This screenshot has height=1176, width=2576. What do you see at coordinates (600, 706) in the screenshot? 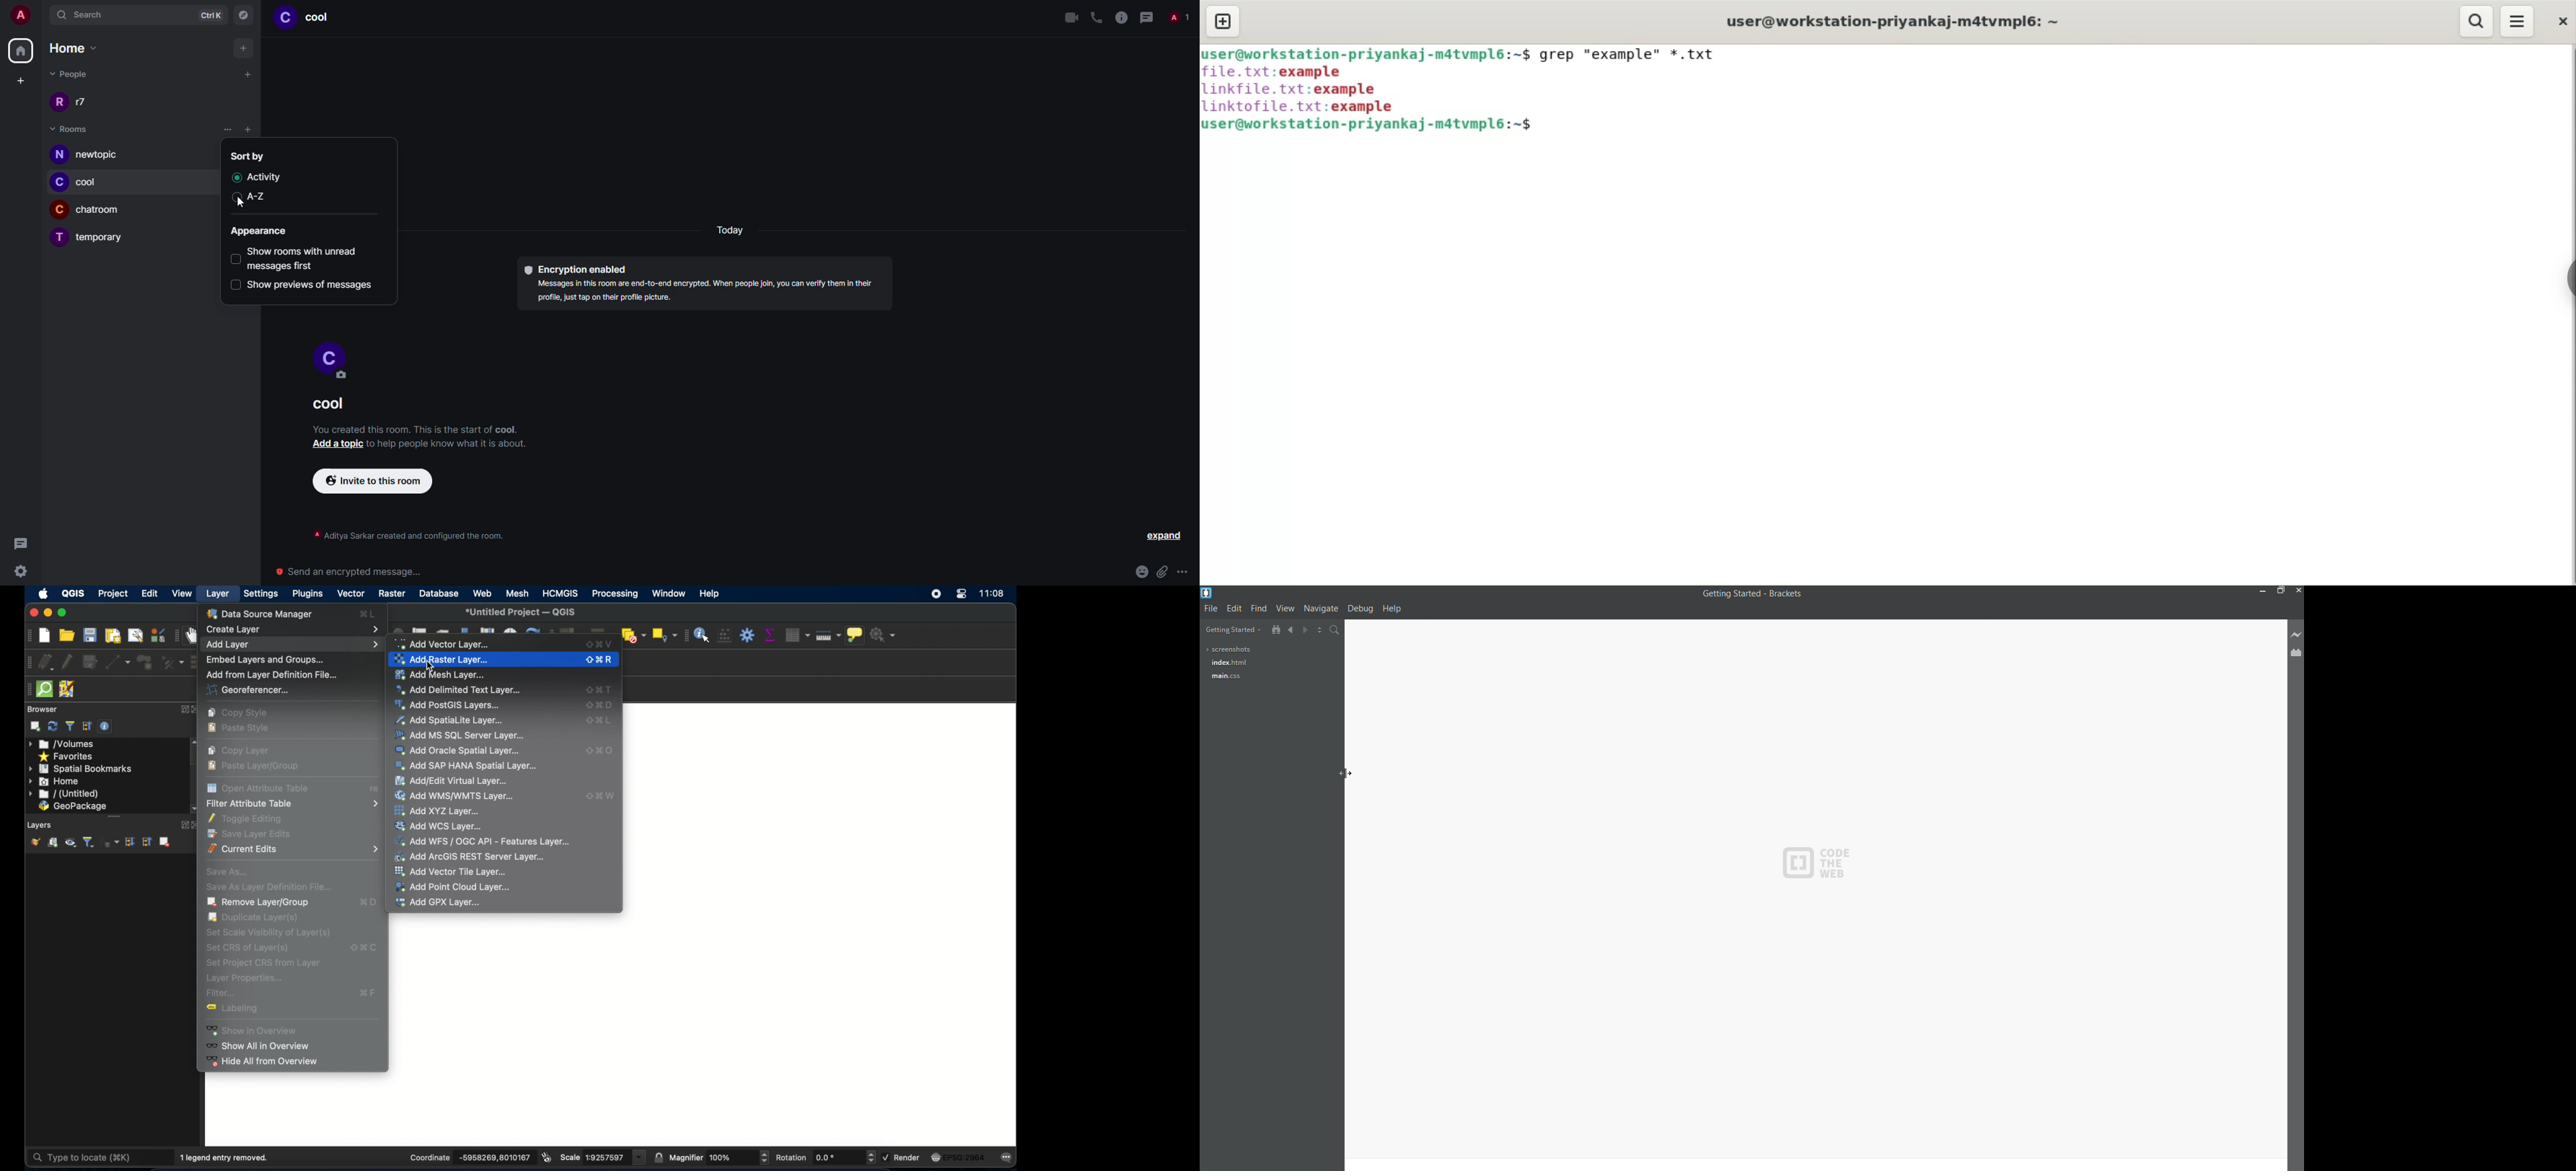
I see `` at bounding box center [600, 706].